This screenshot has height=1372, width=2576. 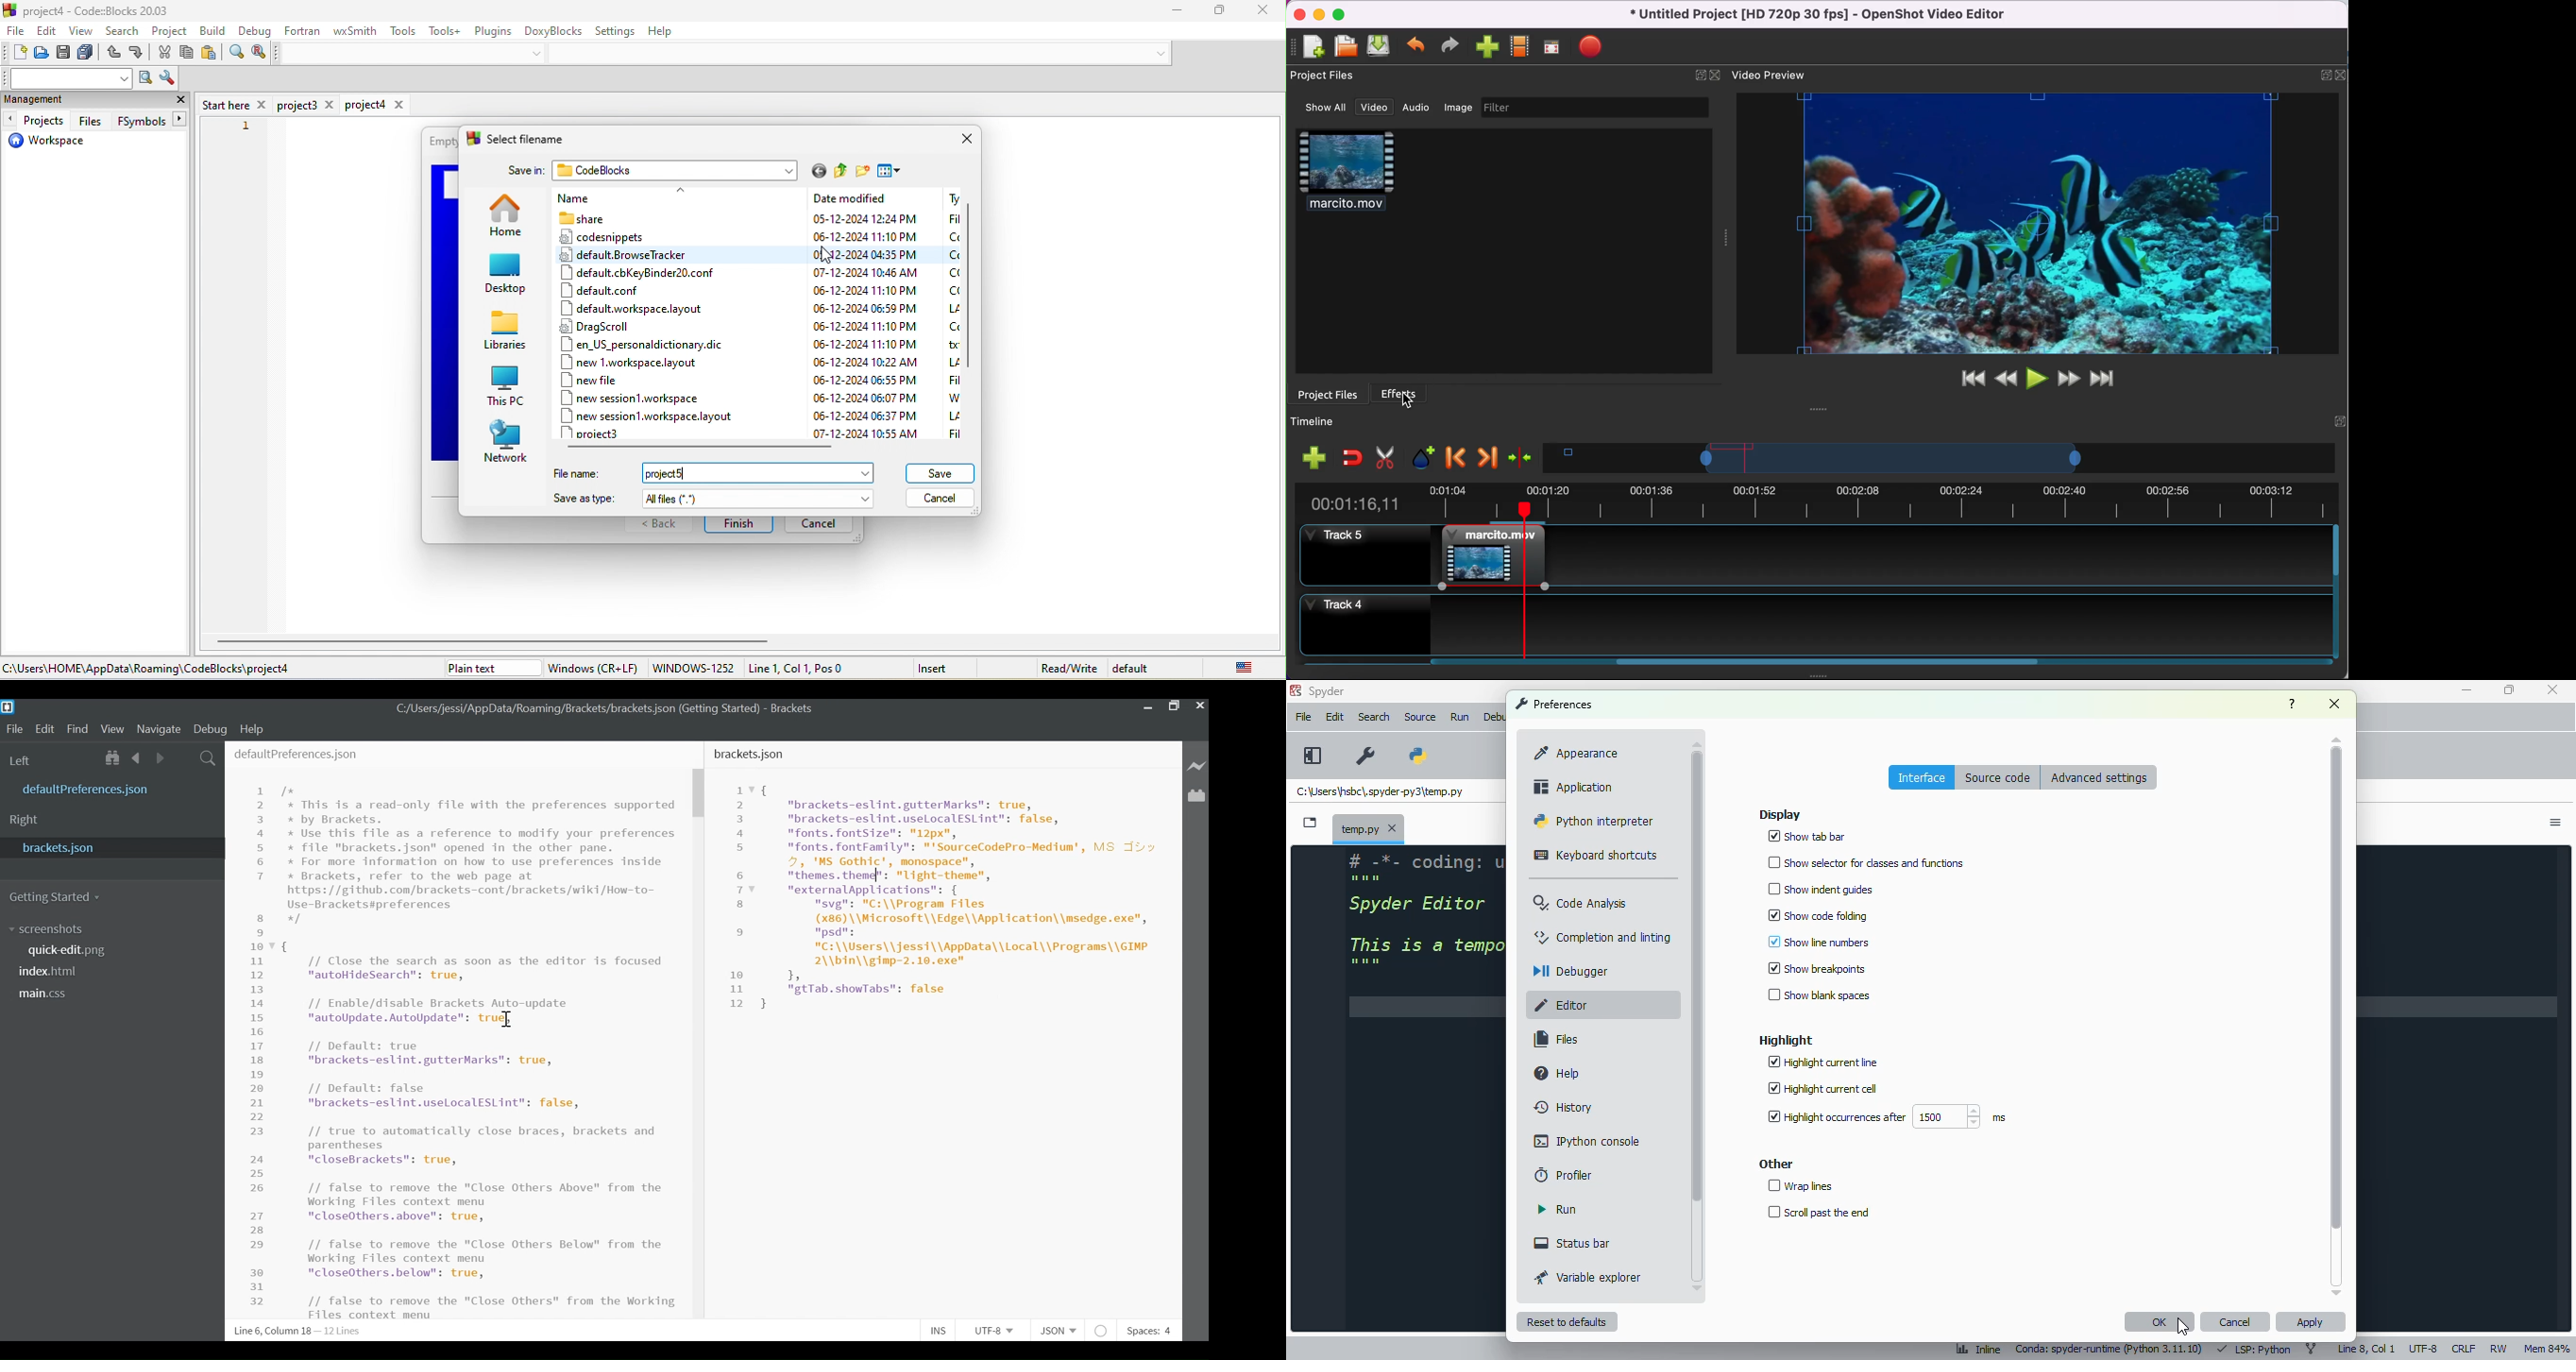 I want to click on project3, so click(x=605, y=434).